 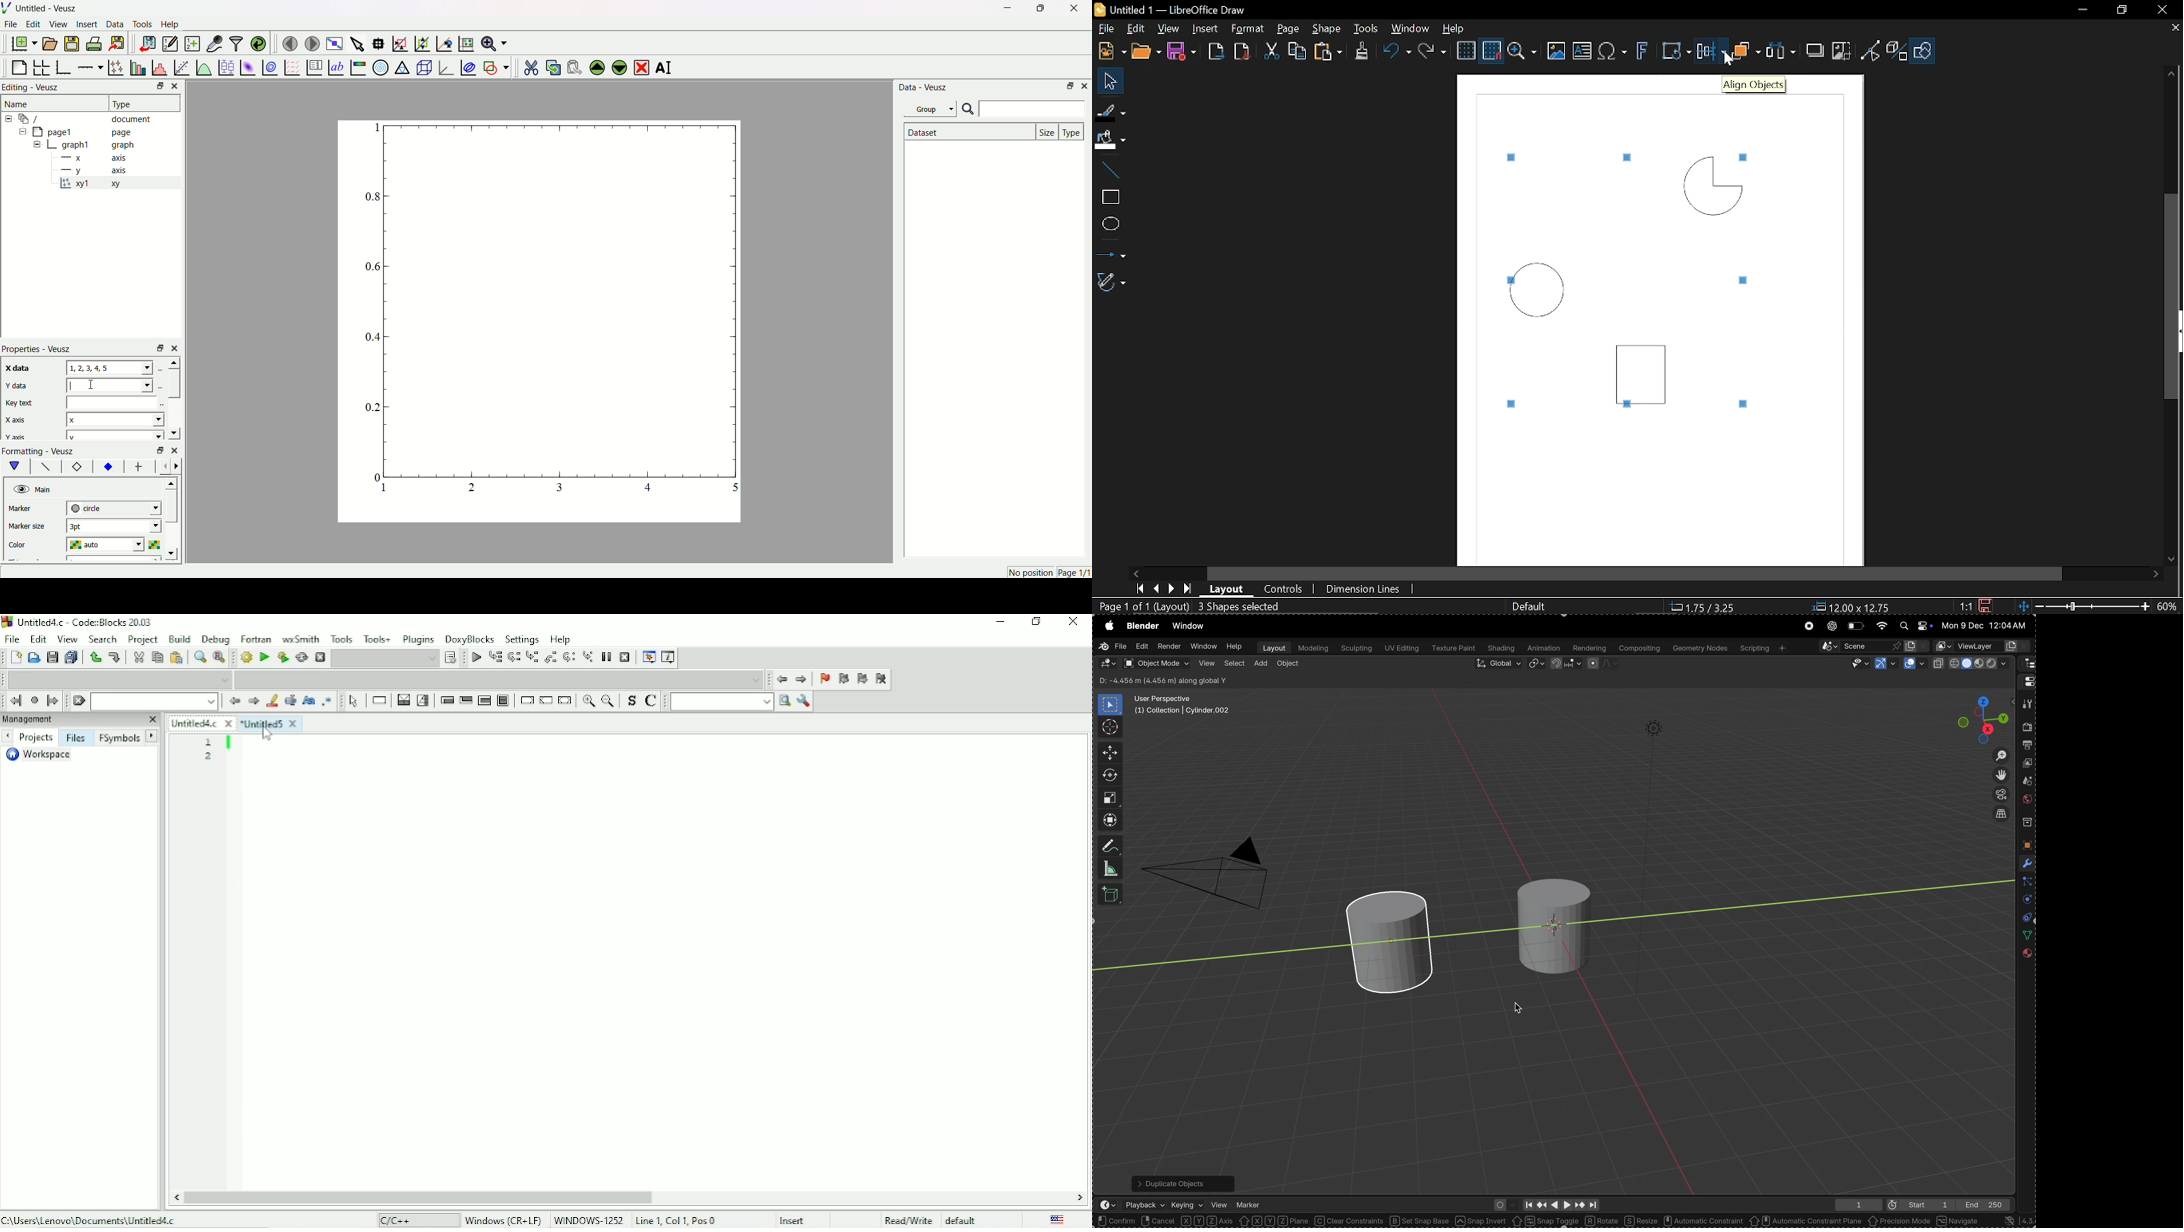 I want to click on wifi, so click(x=1881, y=625).